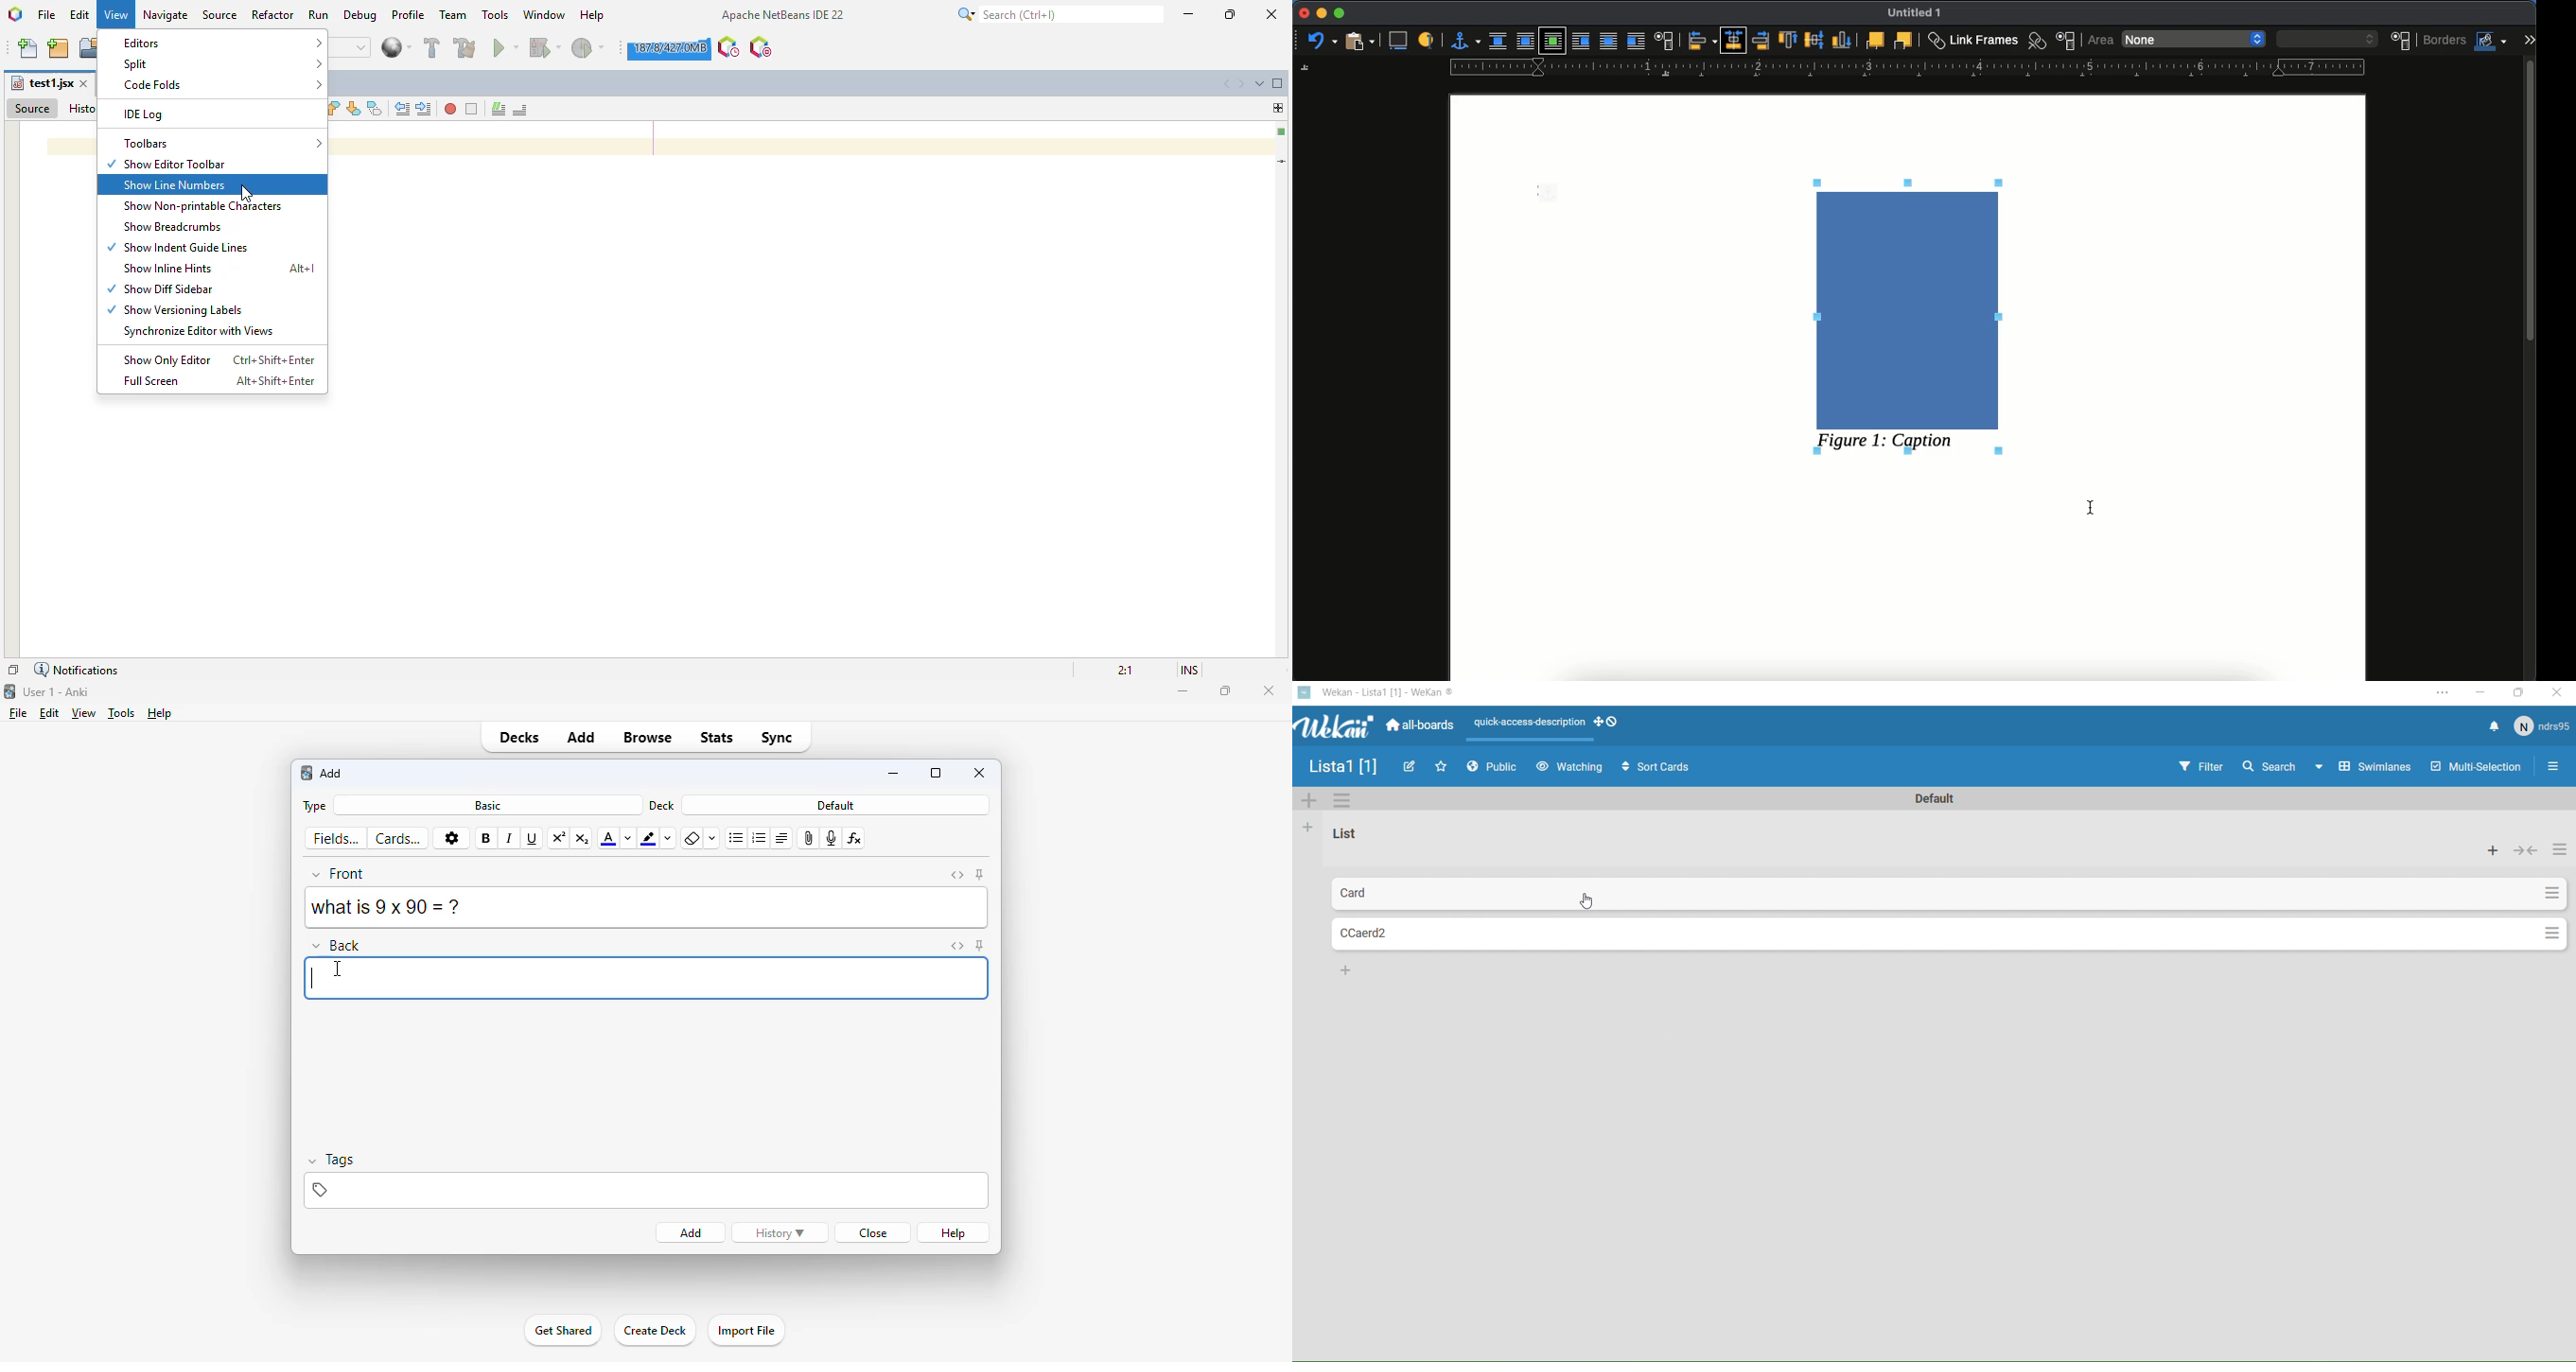 The image size is (2576, 1372). What do you see at coordinates (1903, 41) in the screenshot?
I see `back one` at bounding box center [1903, 41].